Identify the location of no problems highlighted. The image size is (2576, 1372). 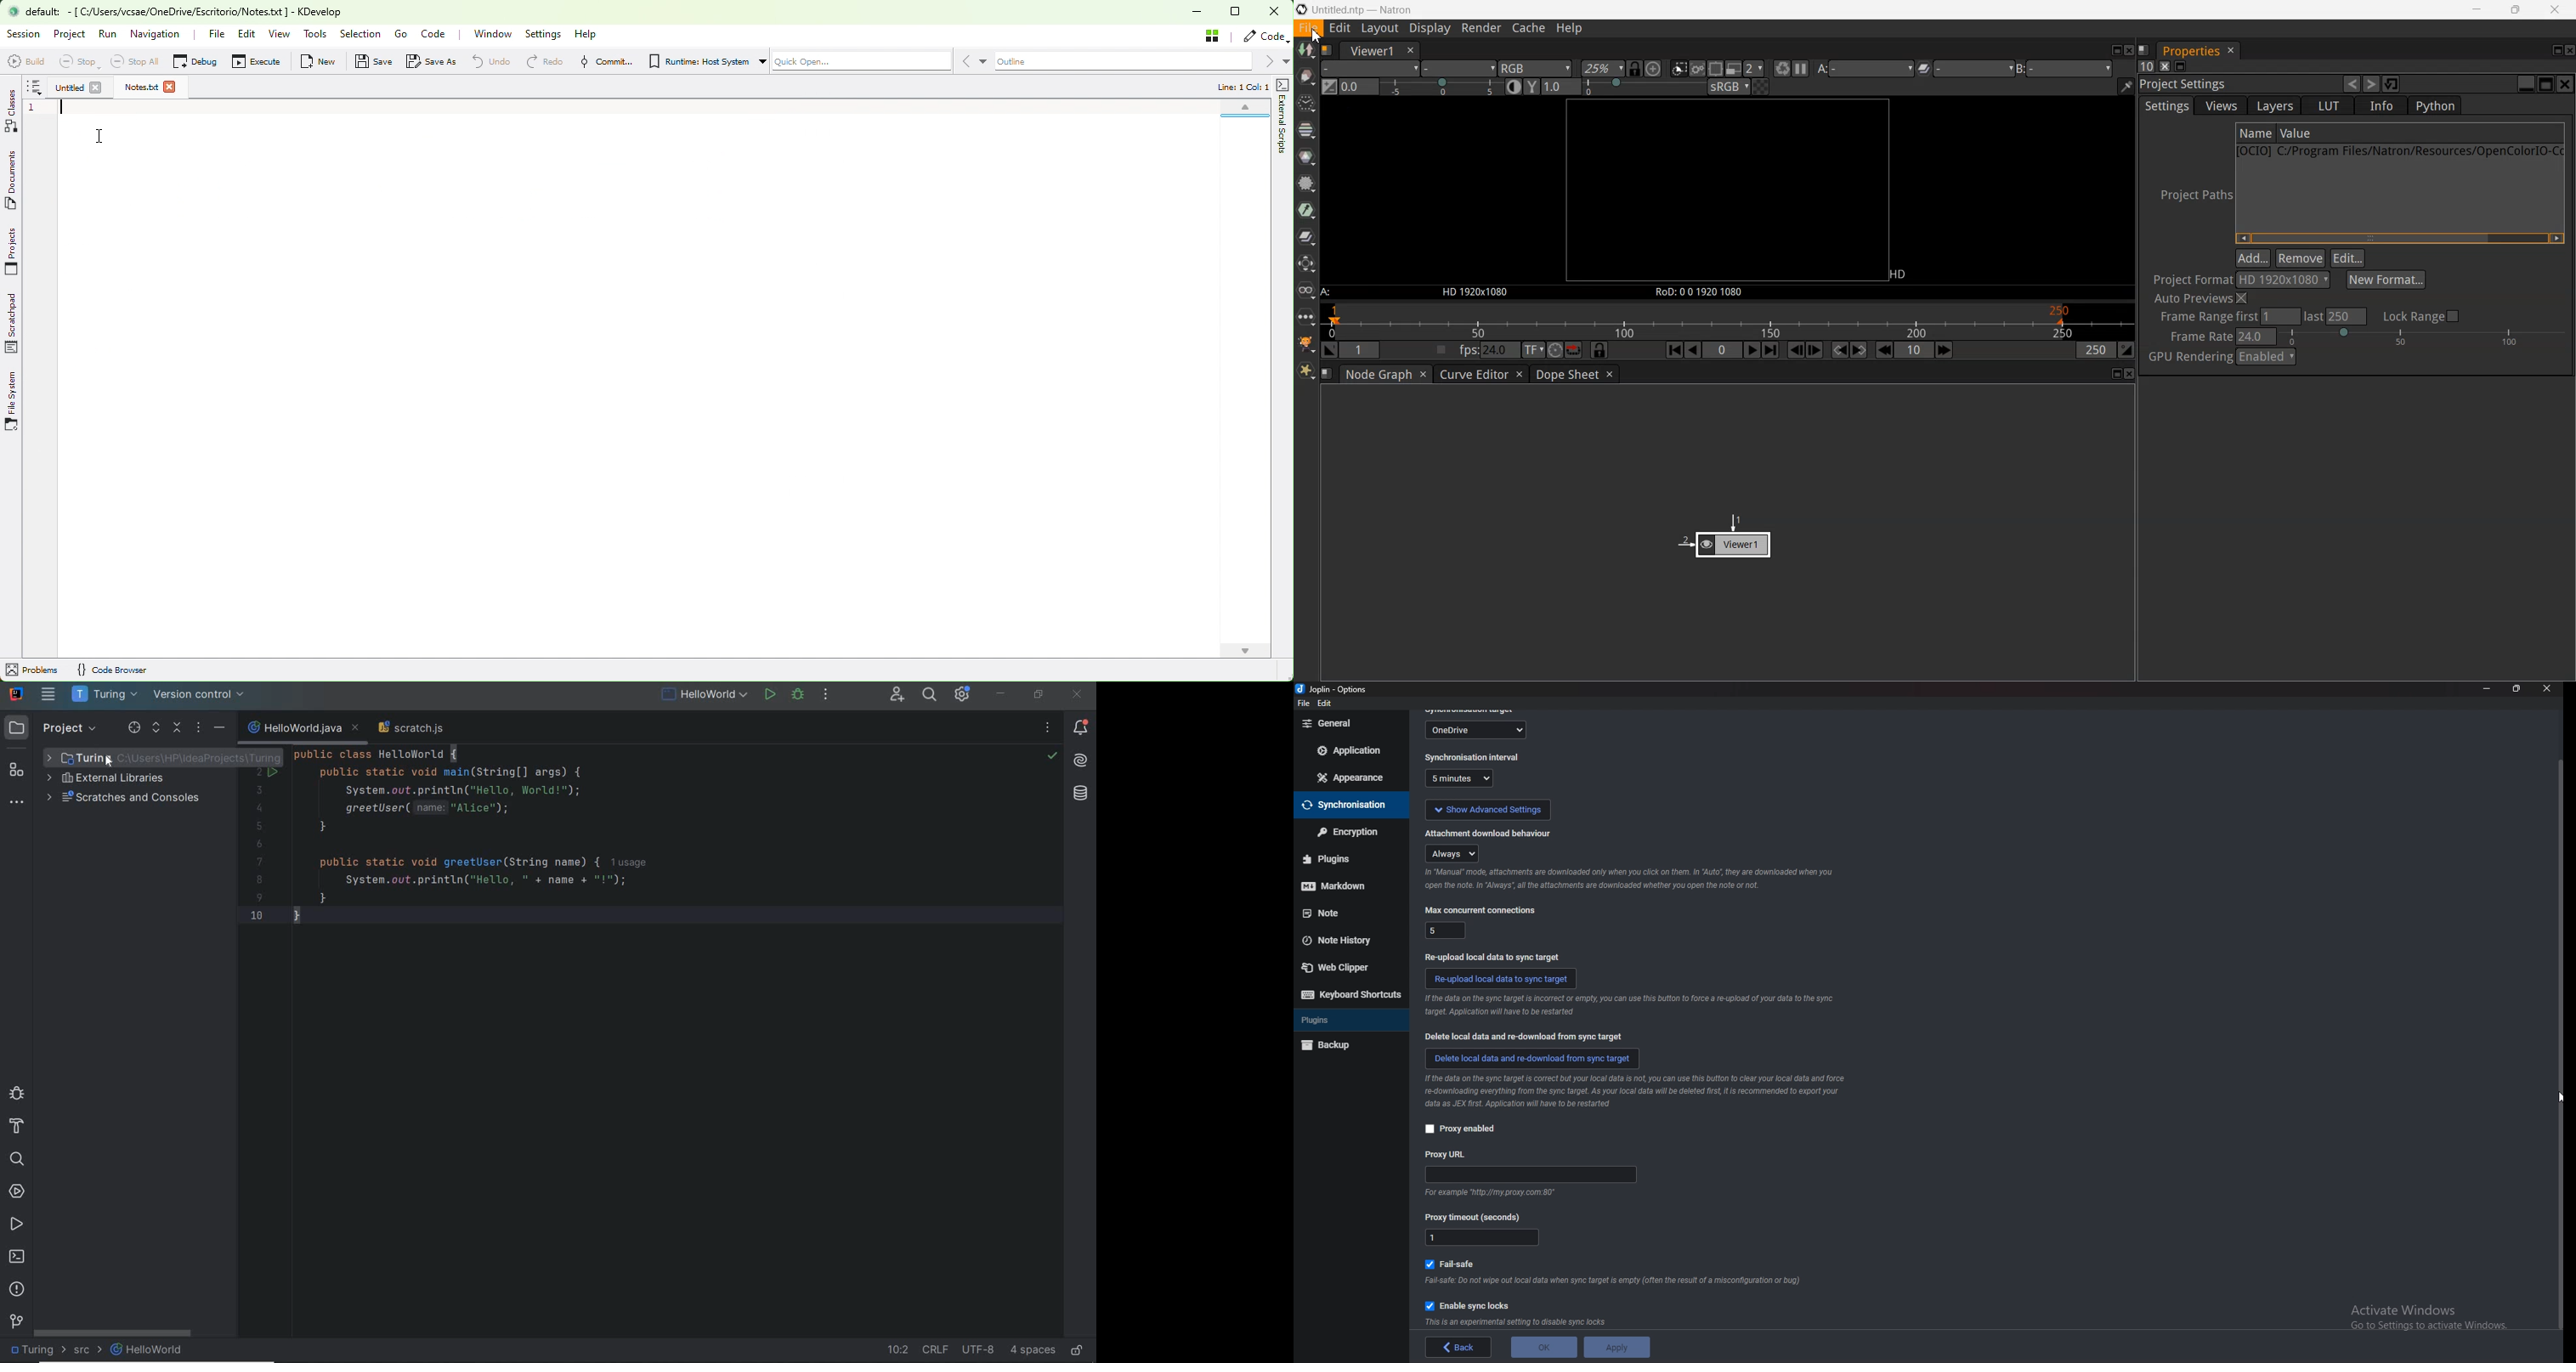
(1053, 756).